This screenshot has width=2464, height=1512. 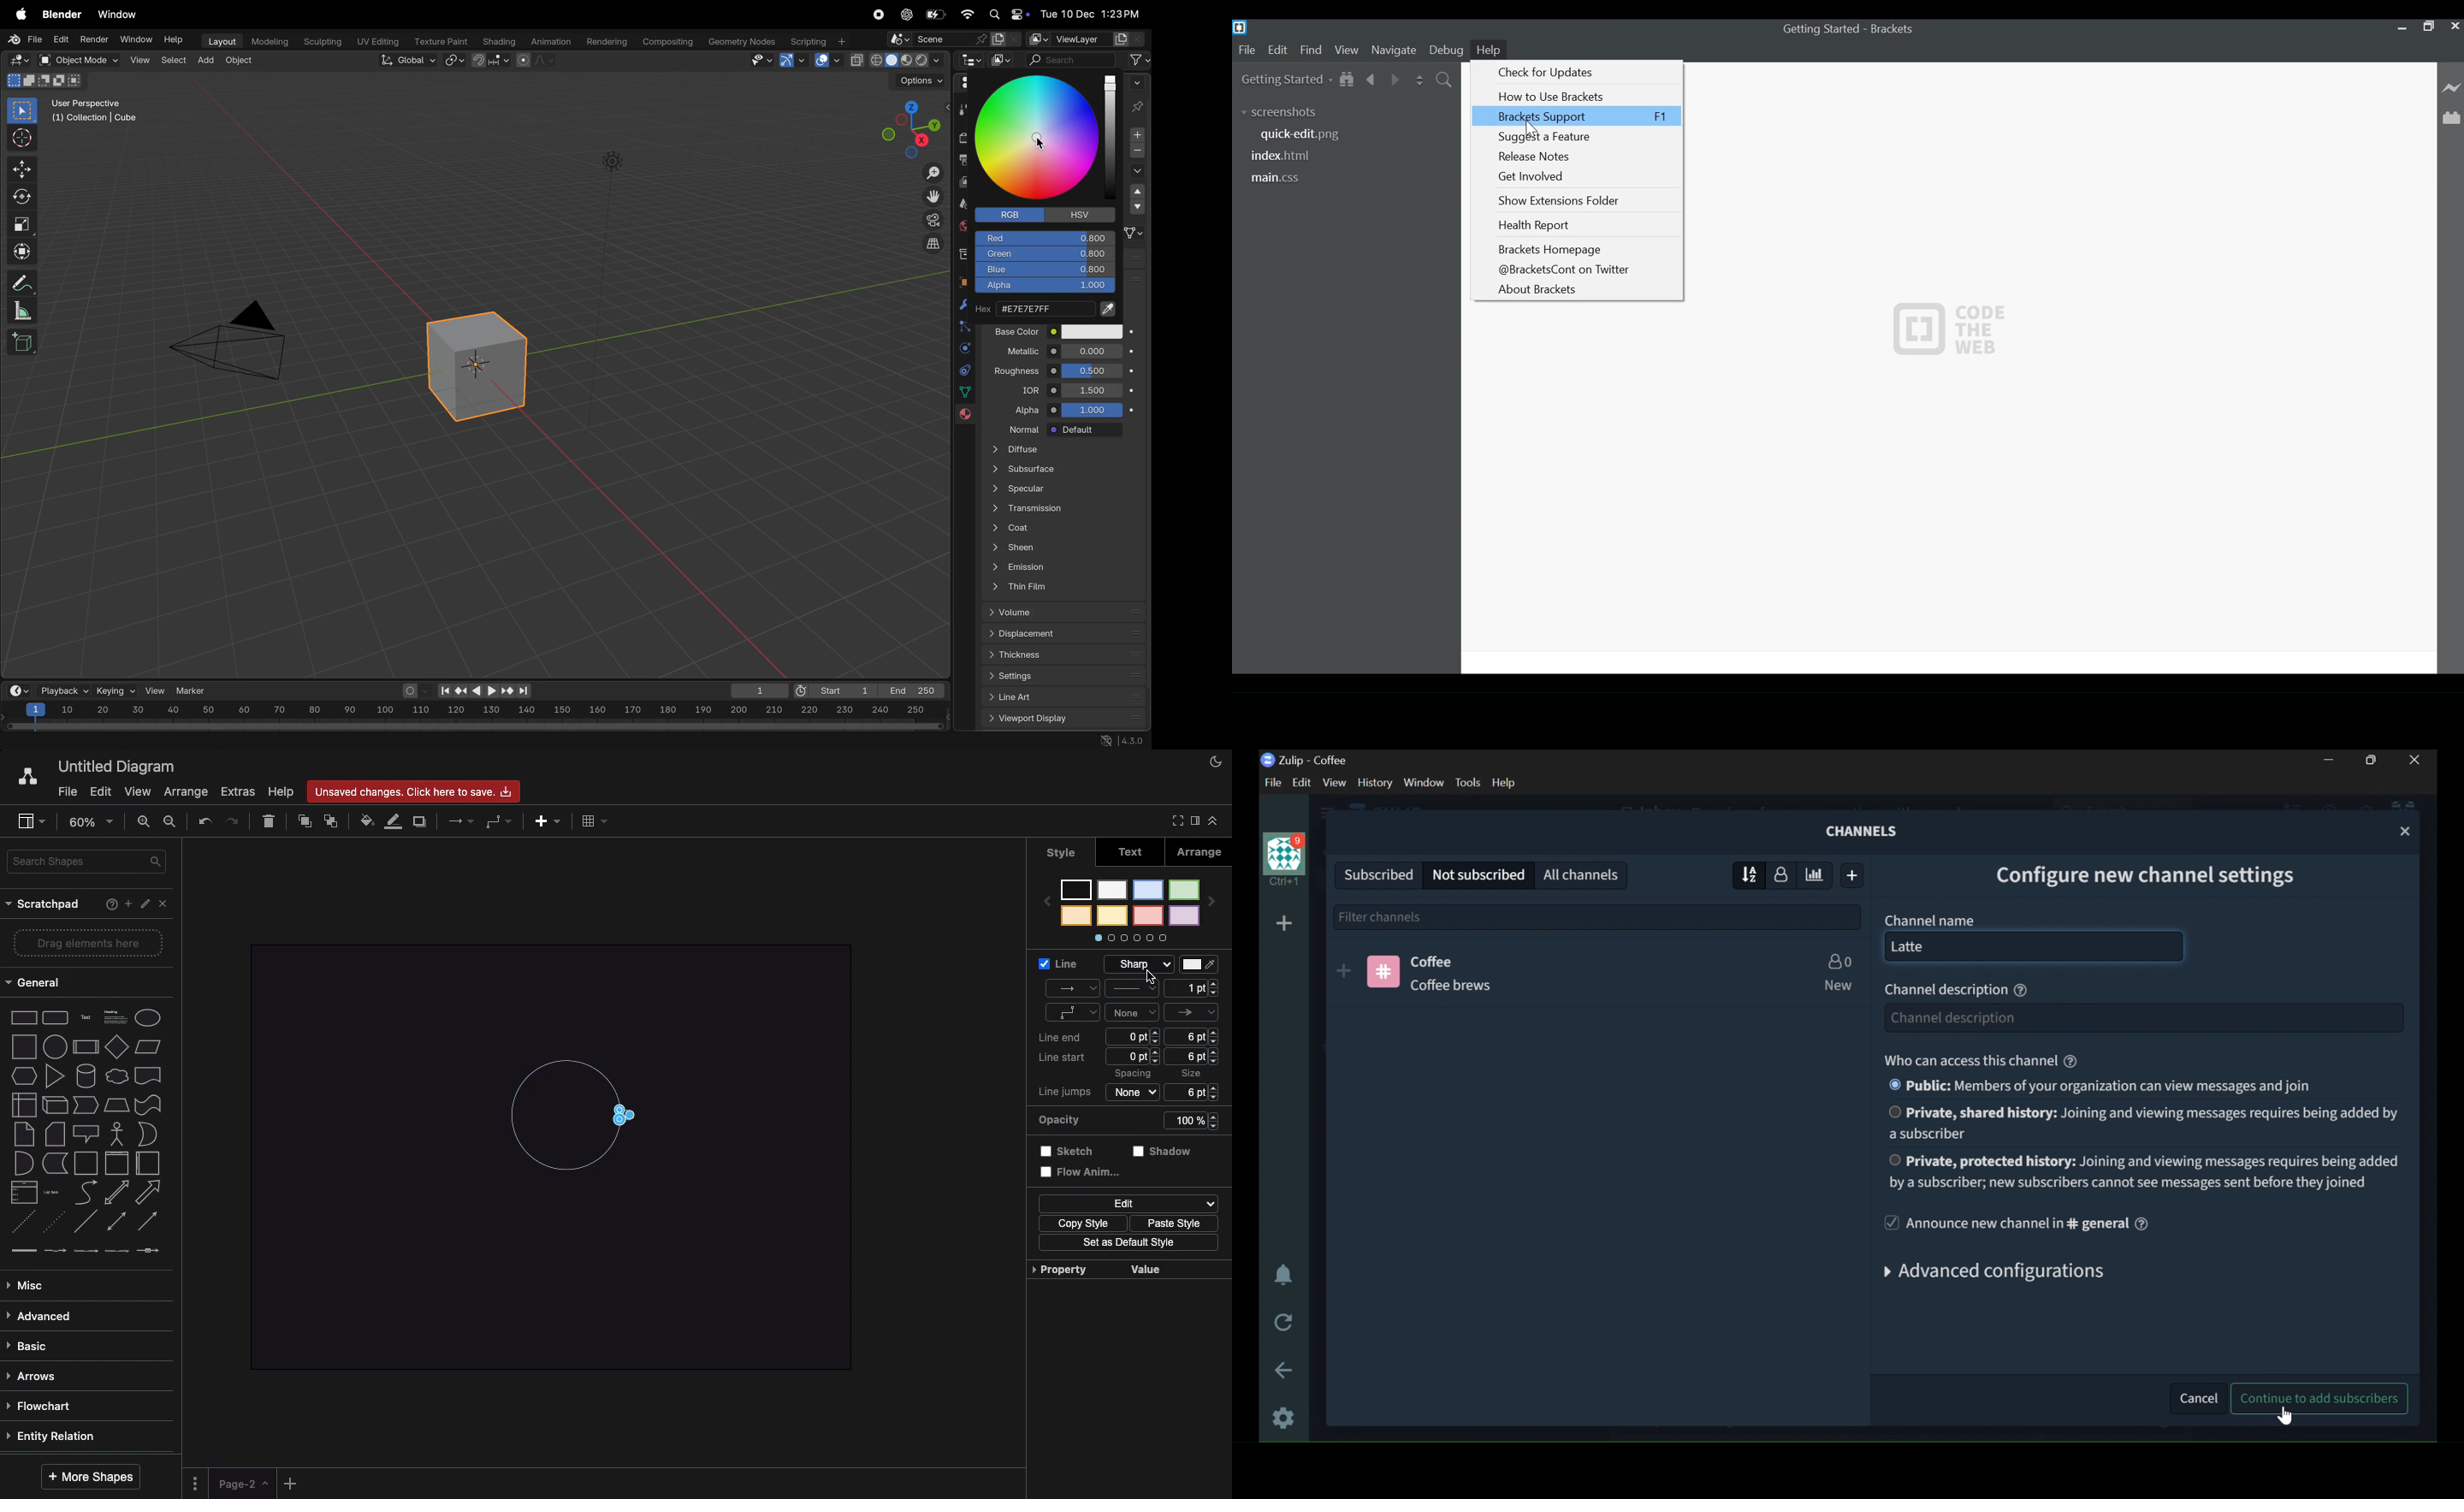 I want to click on Style, so click(x=1134, y=989).